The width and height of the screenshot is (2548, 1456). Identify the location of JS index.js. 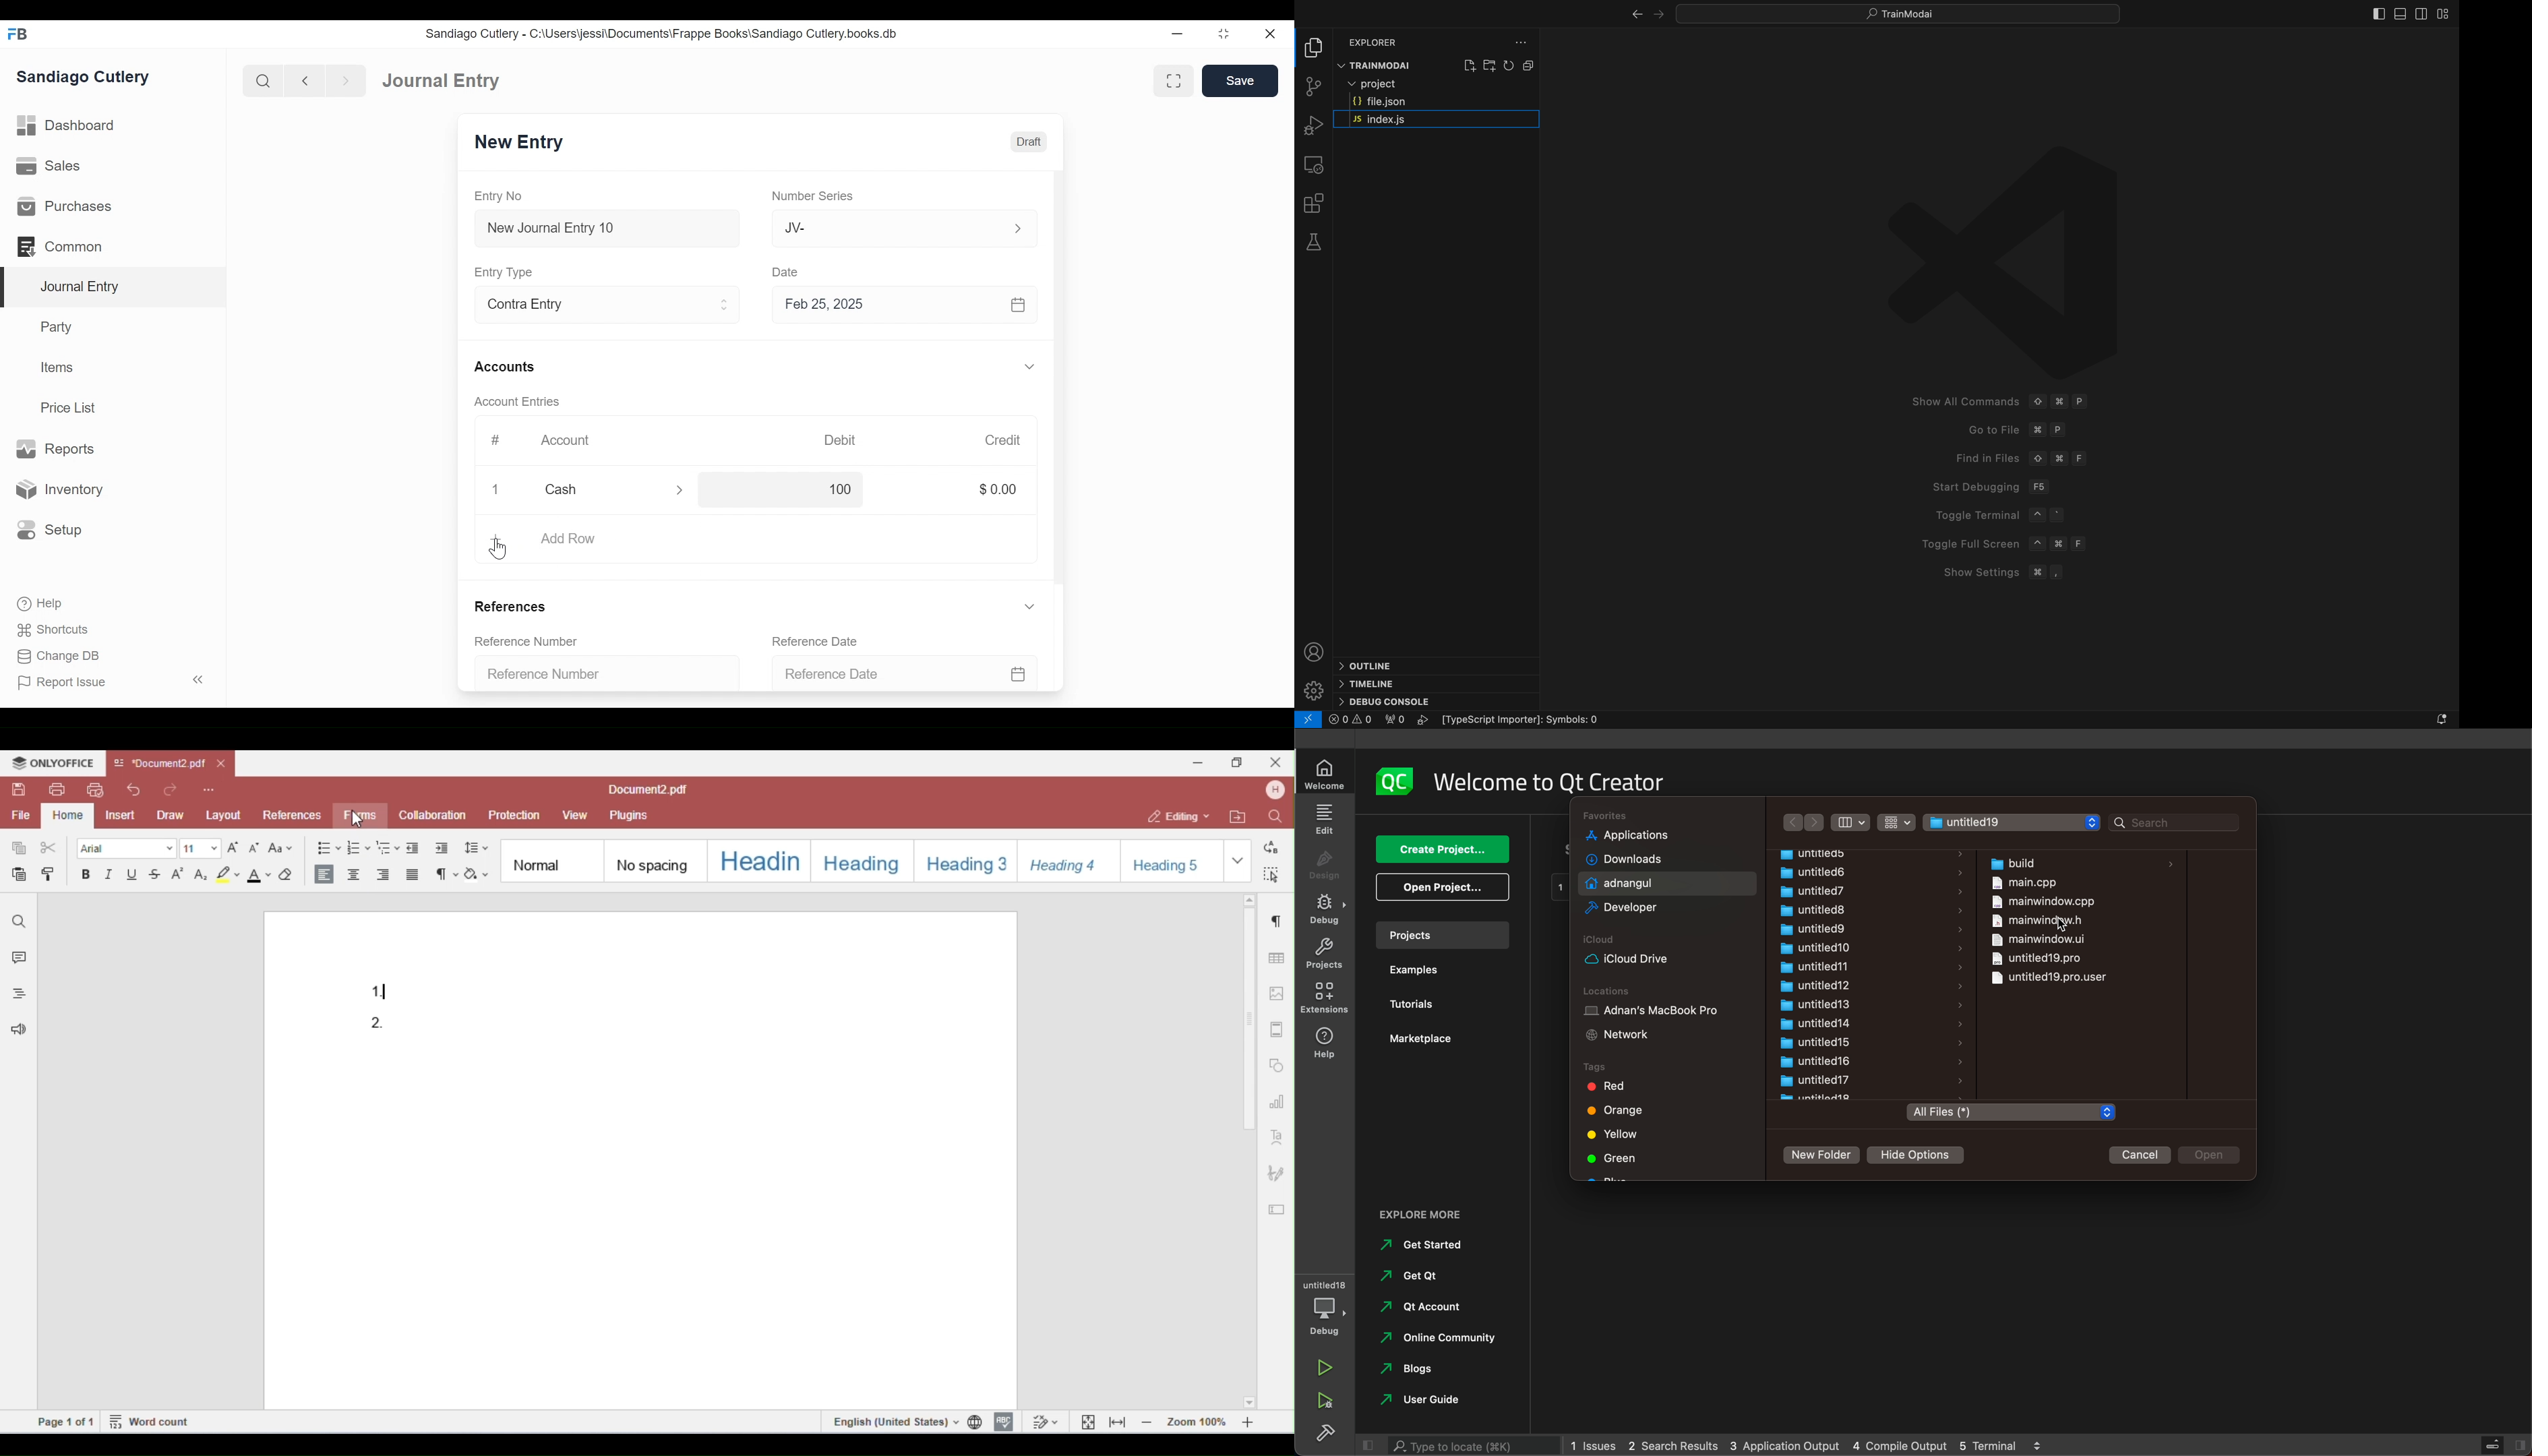
(1442, 121).